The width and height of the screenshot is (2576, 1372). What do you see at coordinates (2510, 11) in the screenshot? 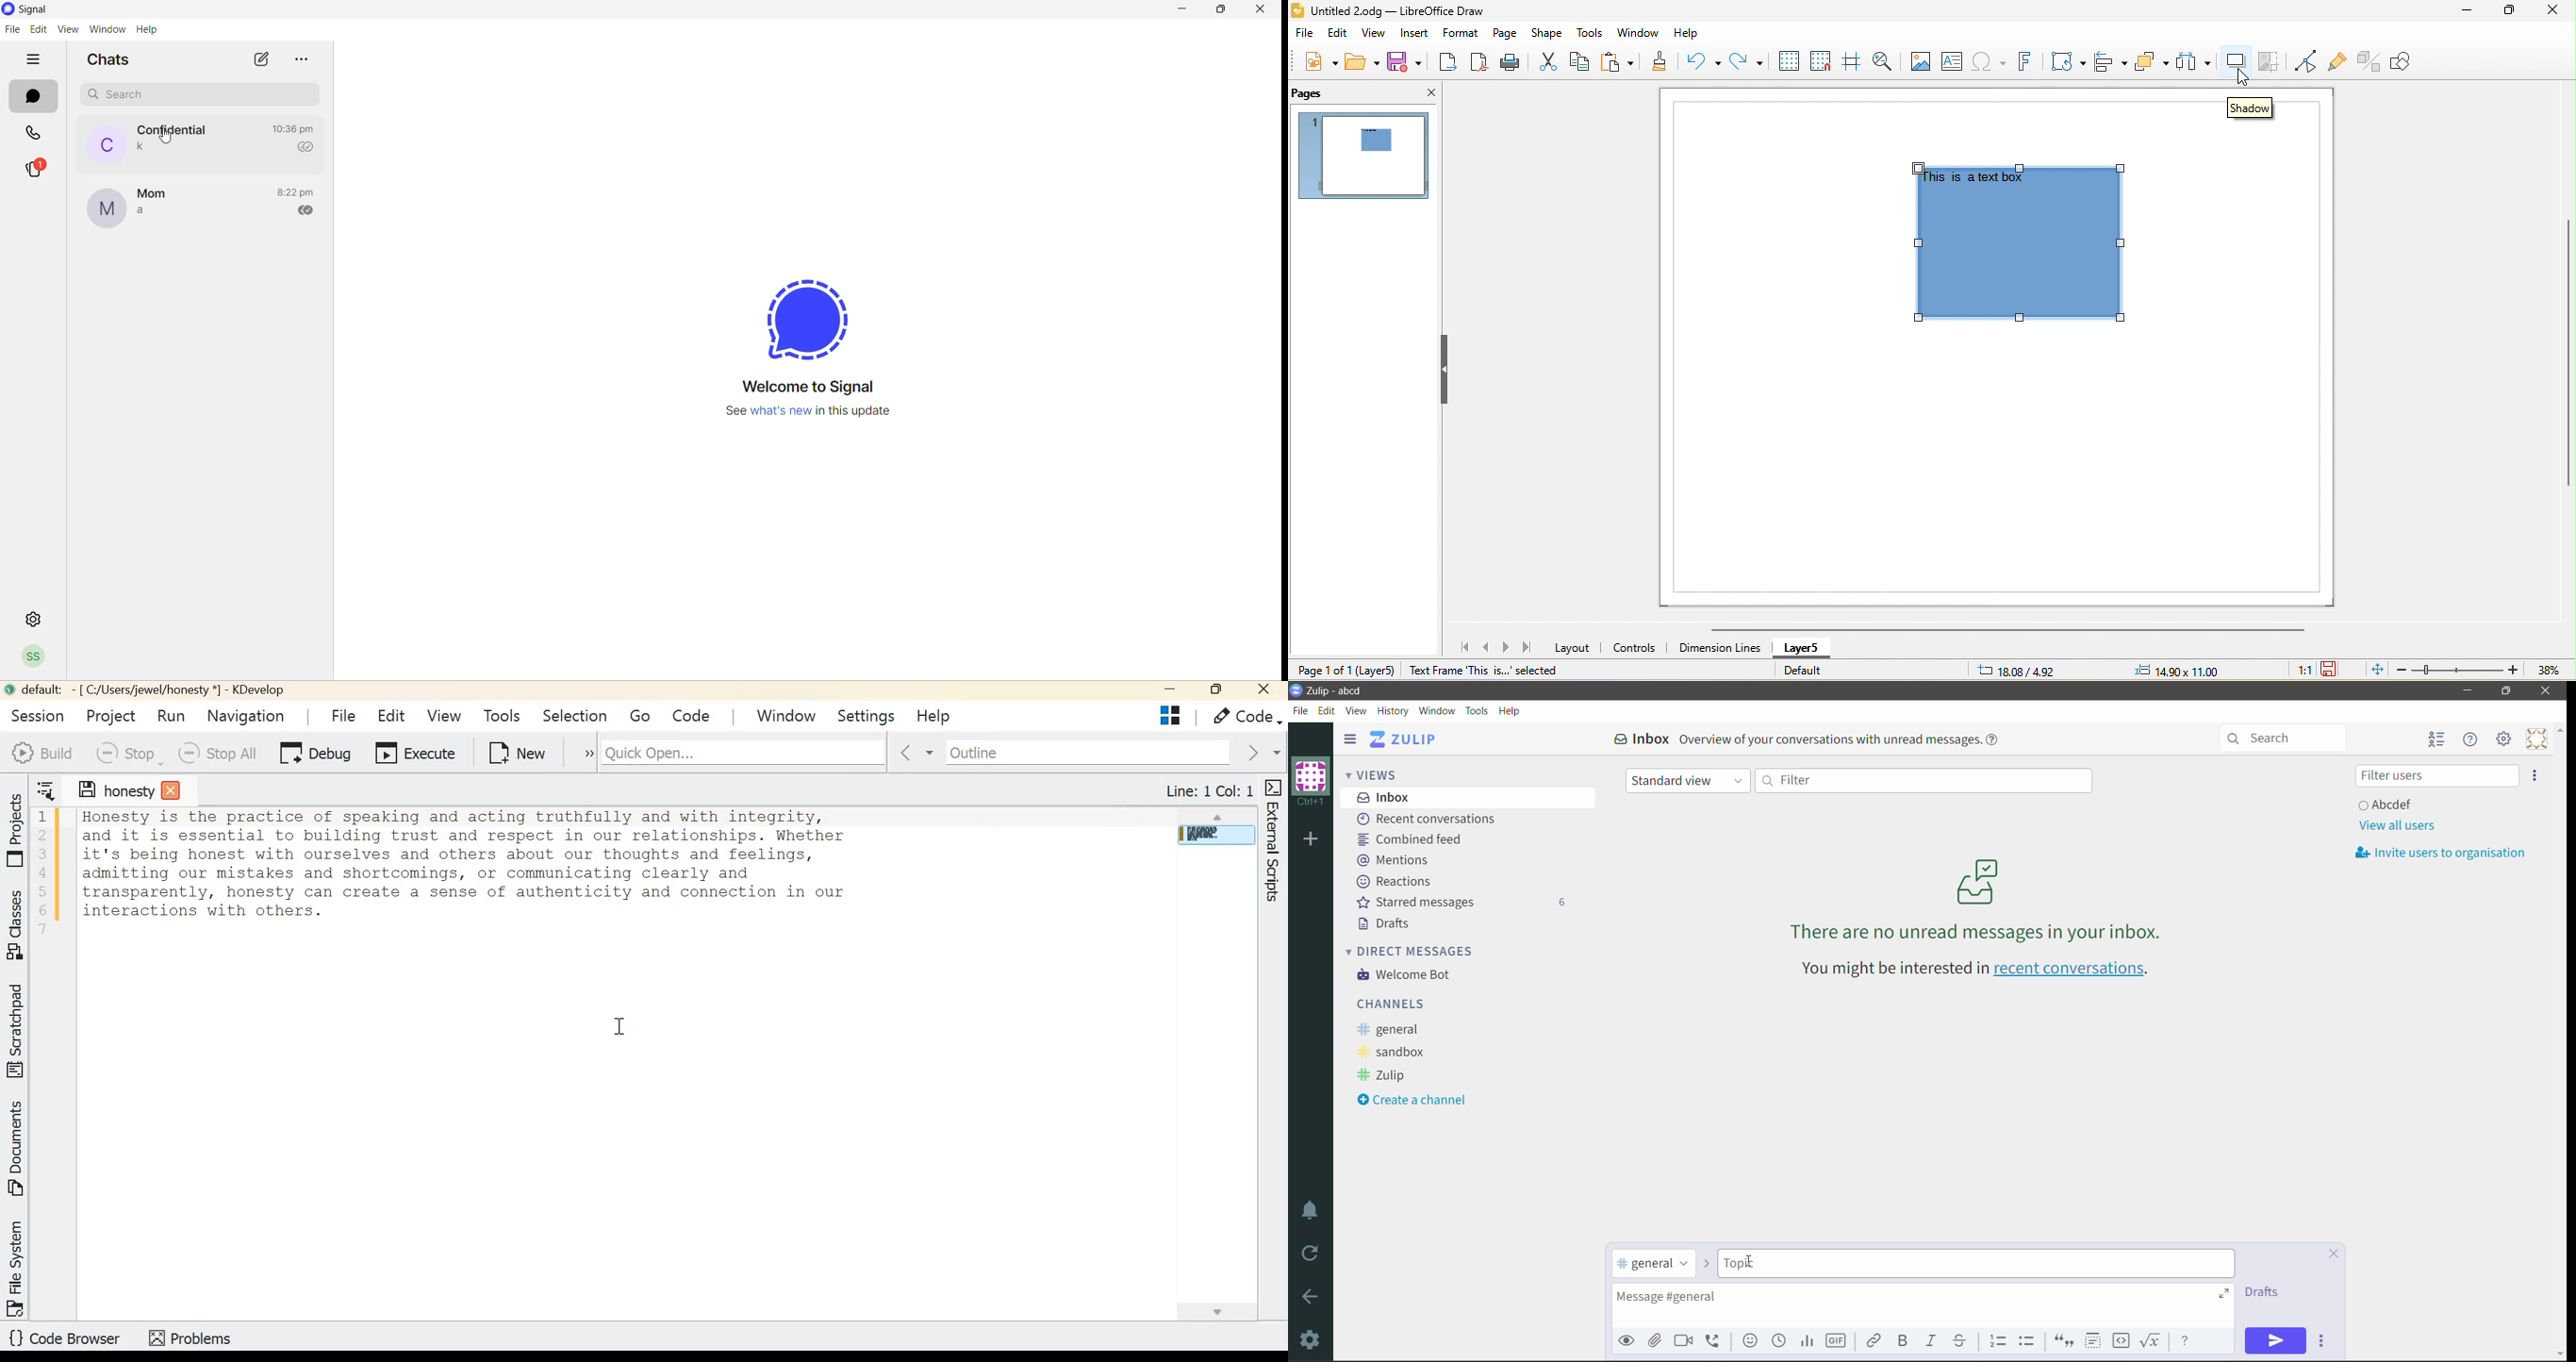
I see `maximize` at bounding box center [2510, 11].